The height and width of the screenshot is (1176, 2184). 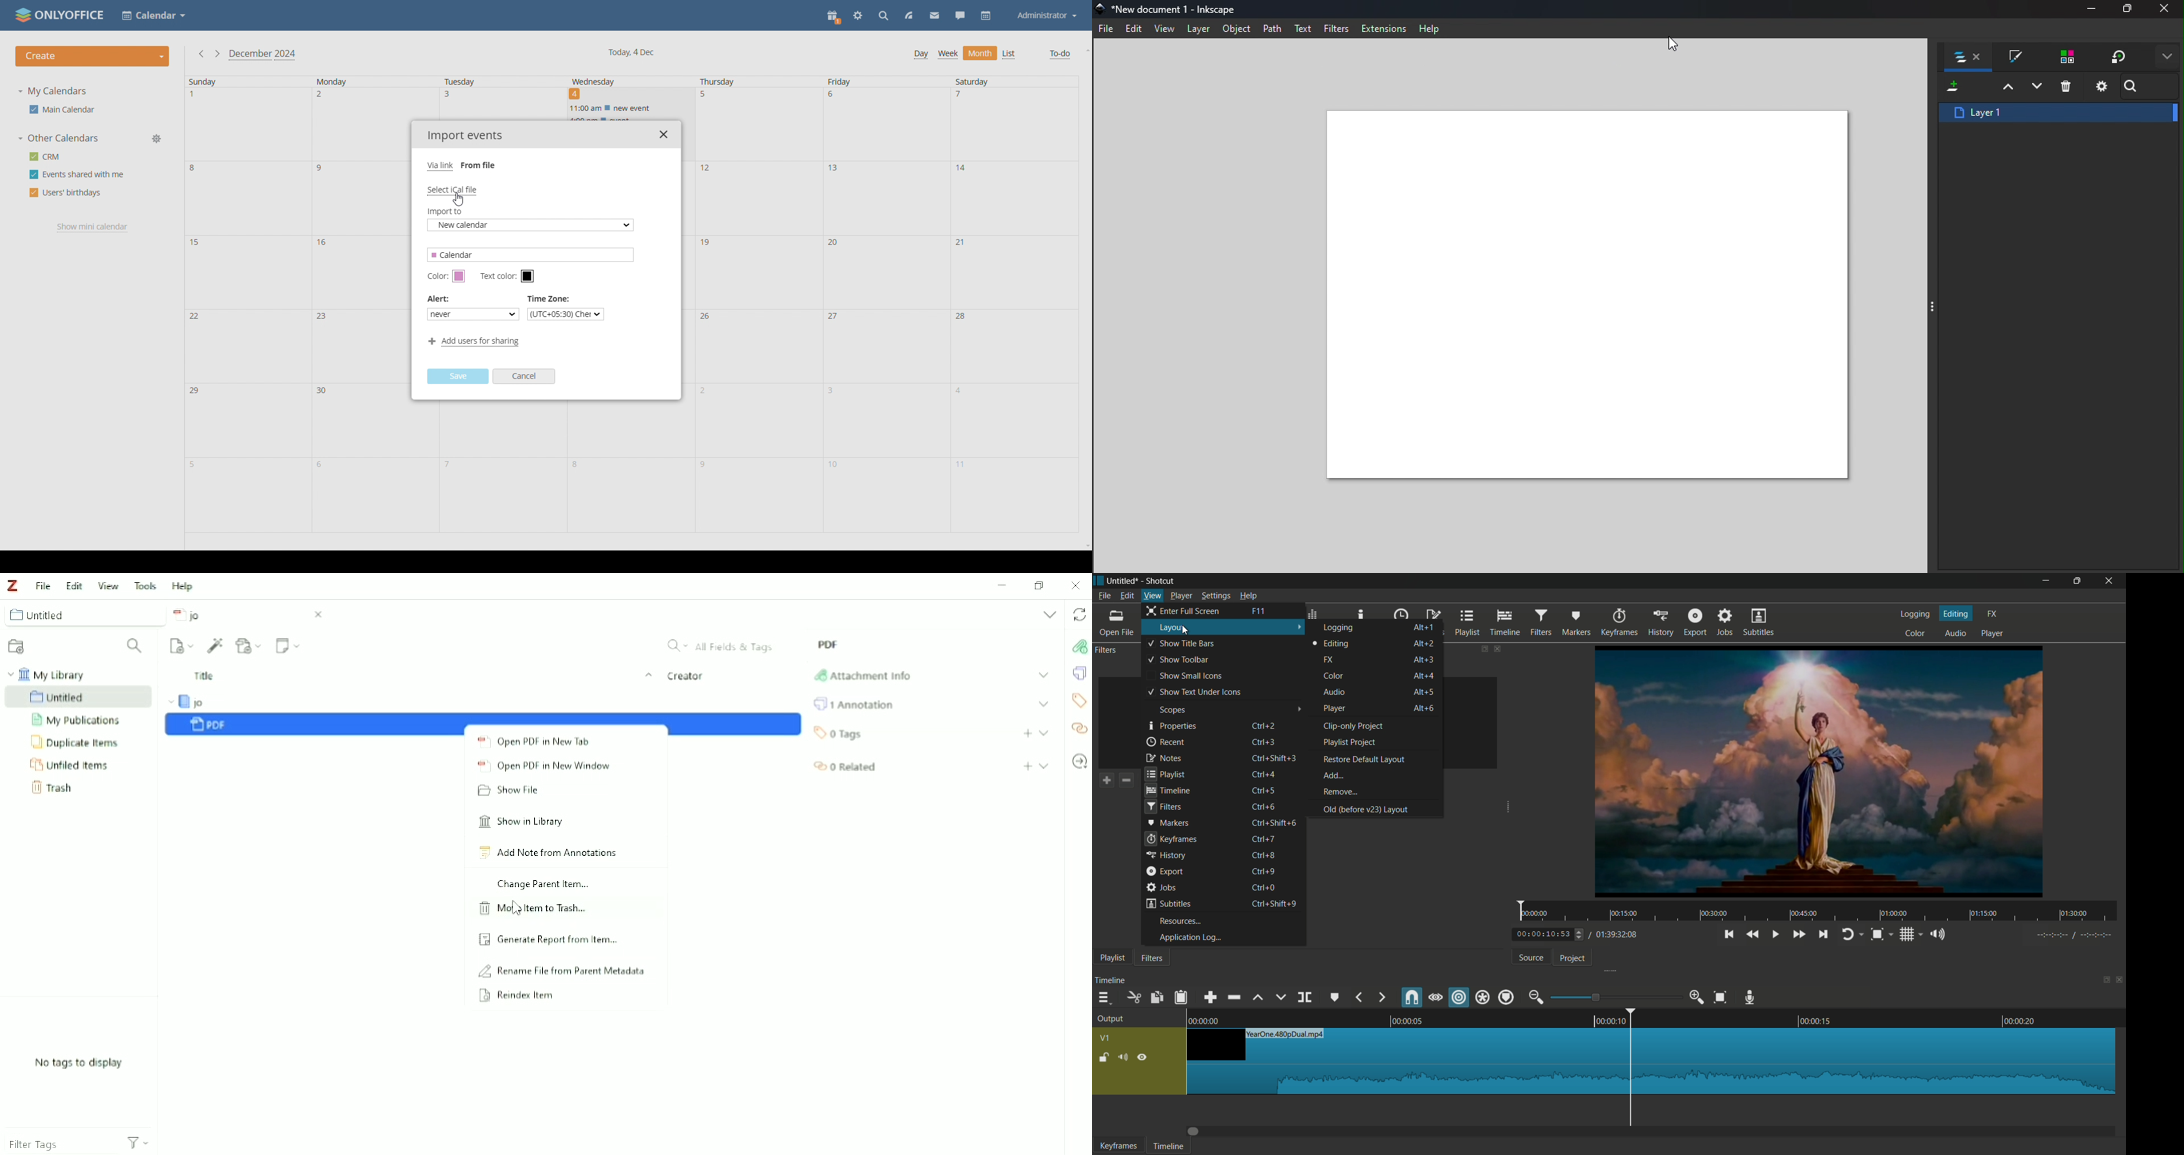 I want to click on Tools, so click(x=145, y=585).